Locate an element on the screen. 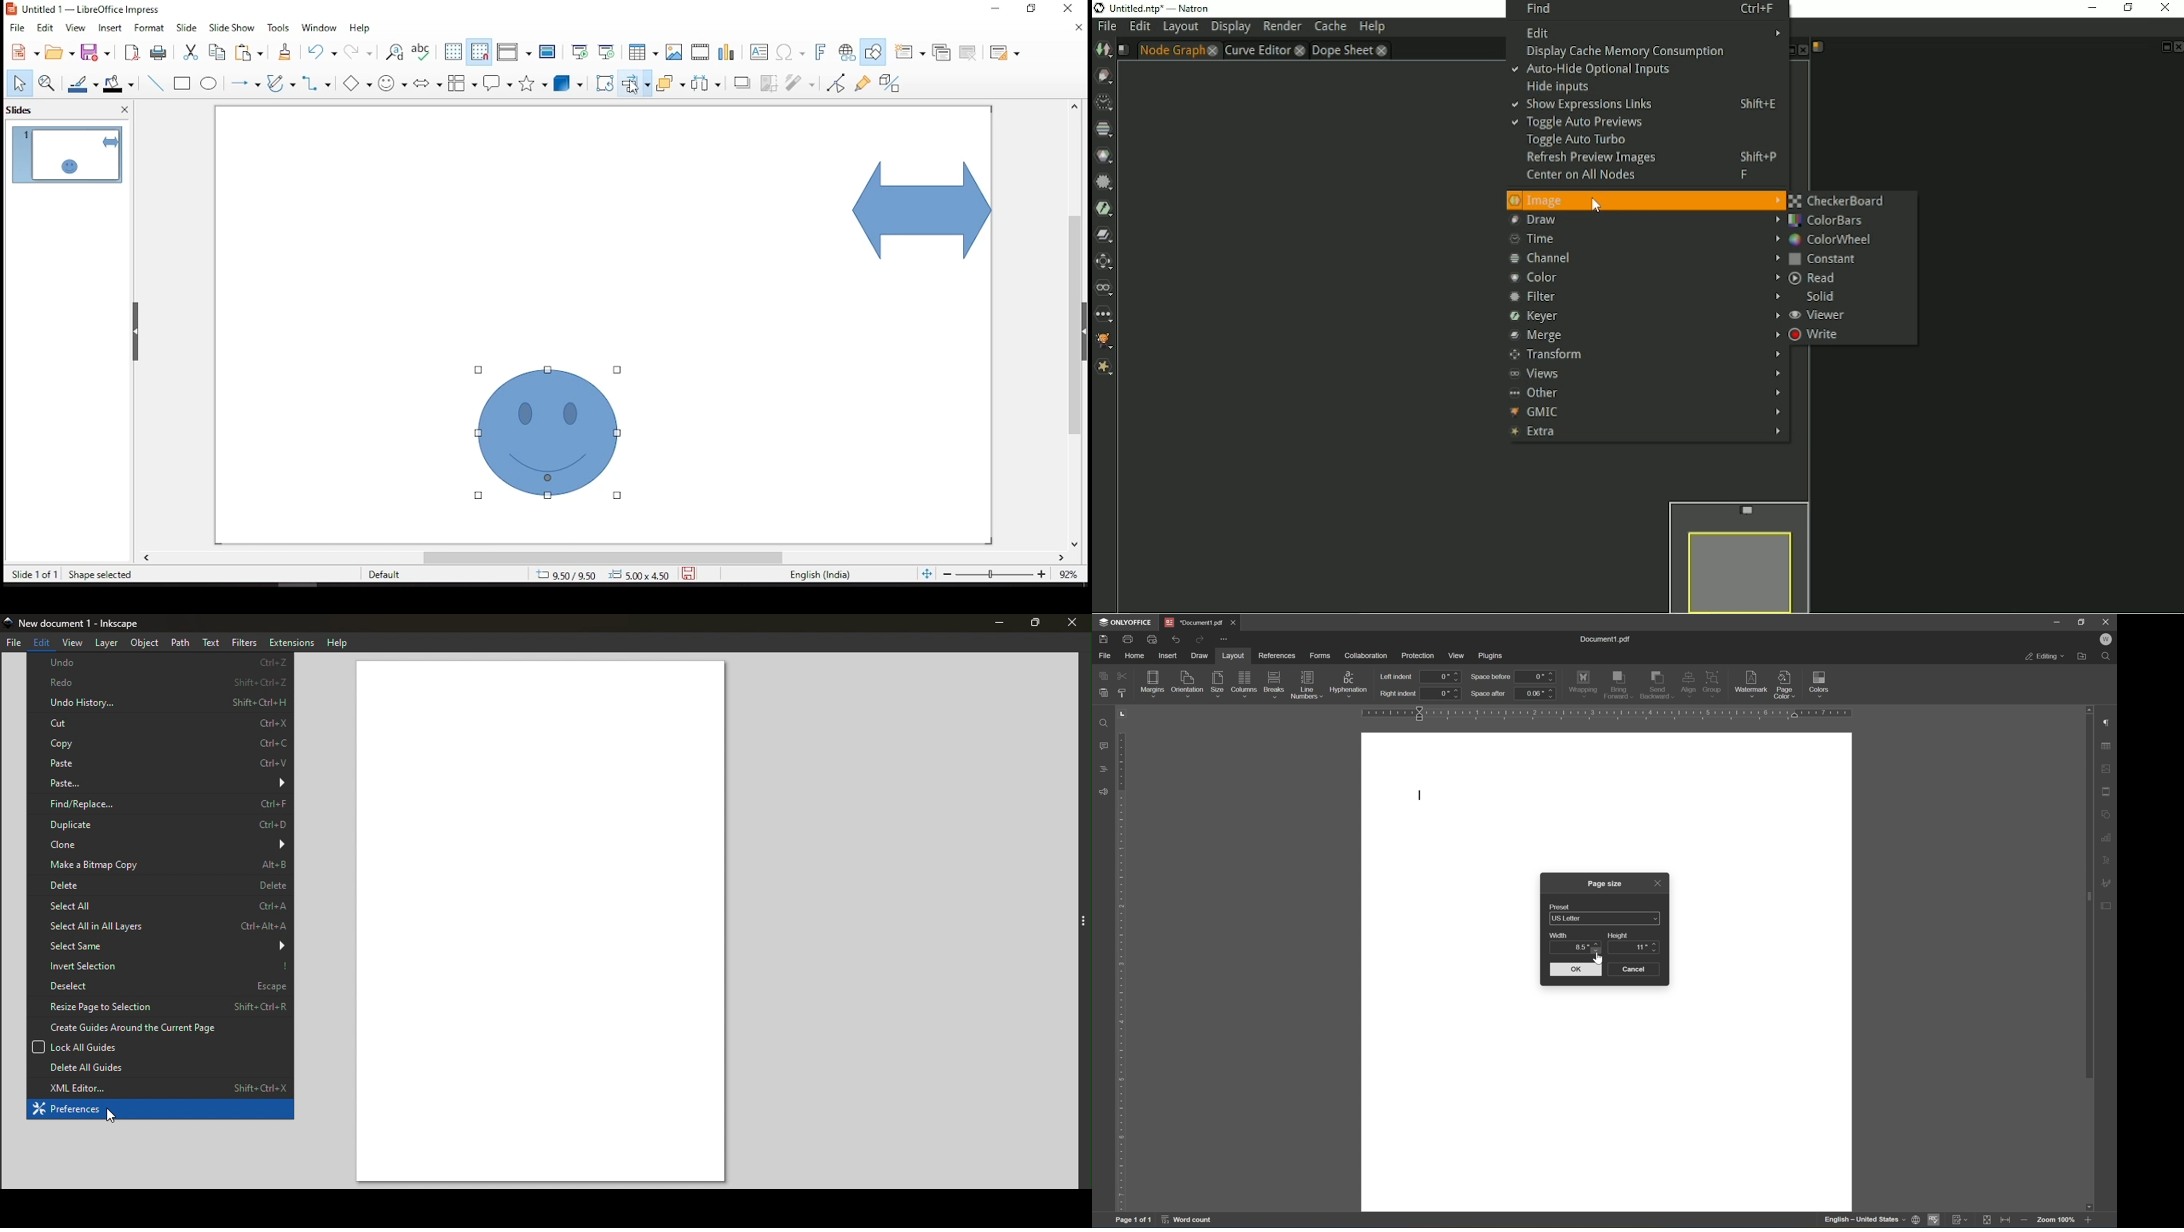 This screenshot has width=2184, height=1232. ellipse is located at coordinates (211, 85).